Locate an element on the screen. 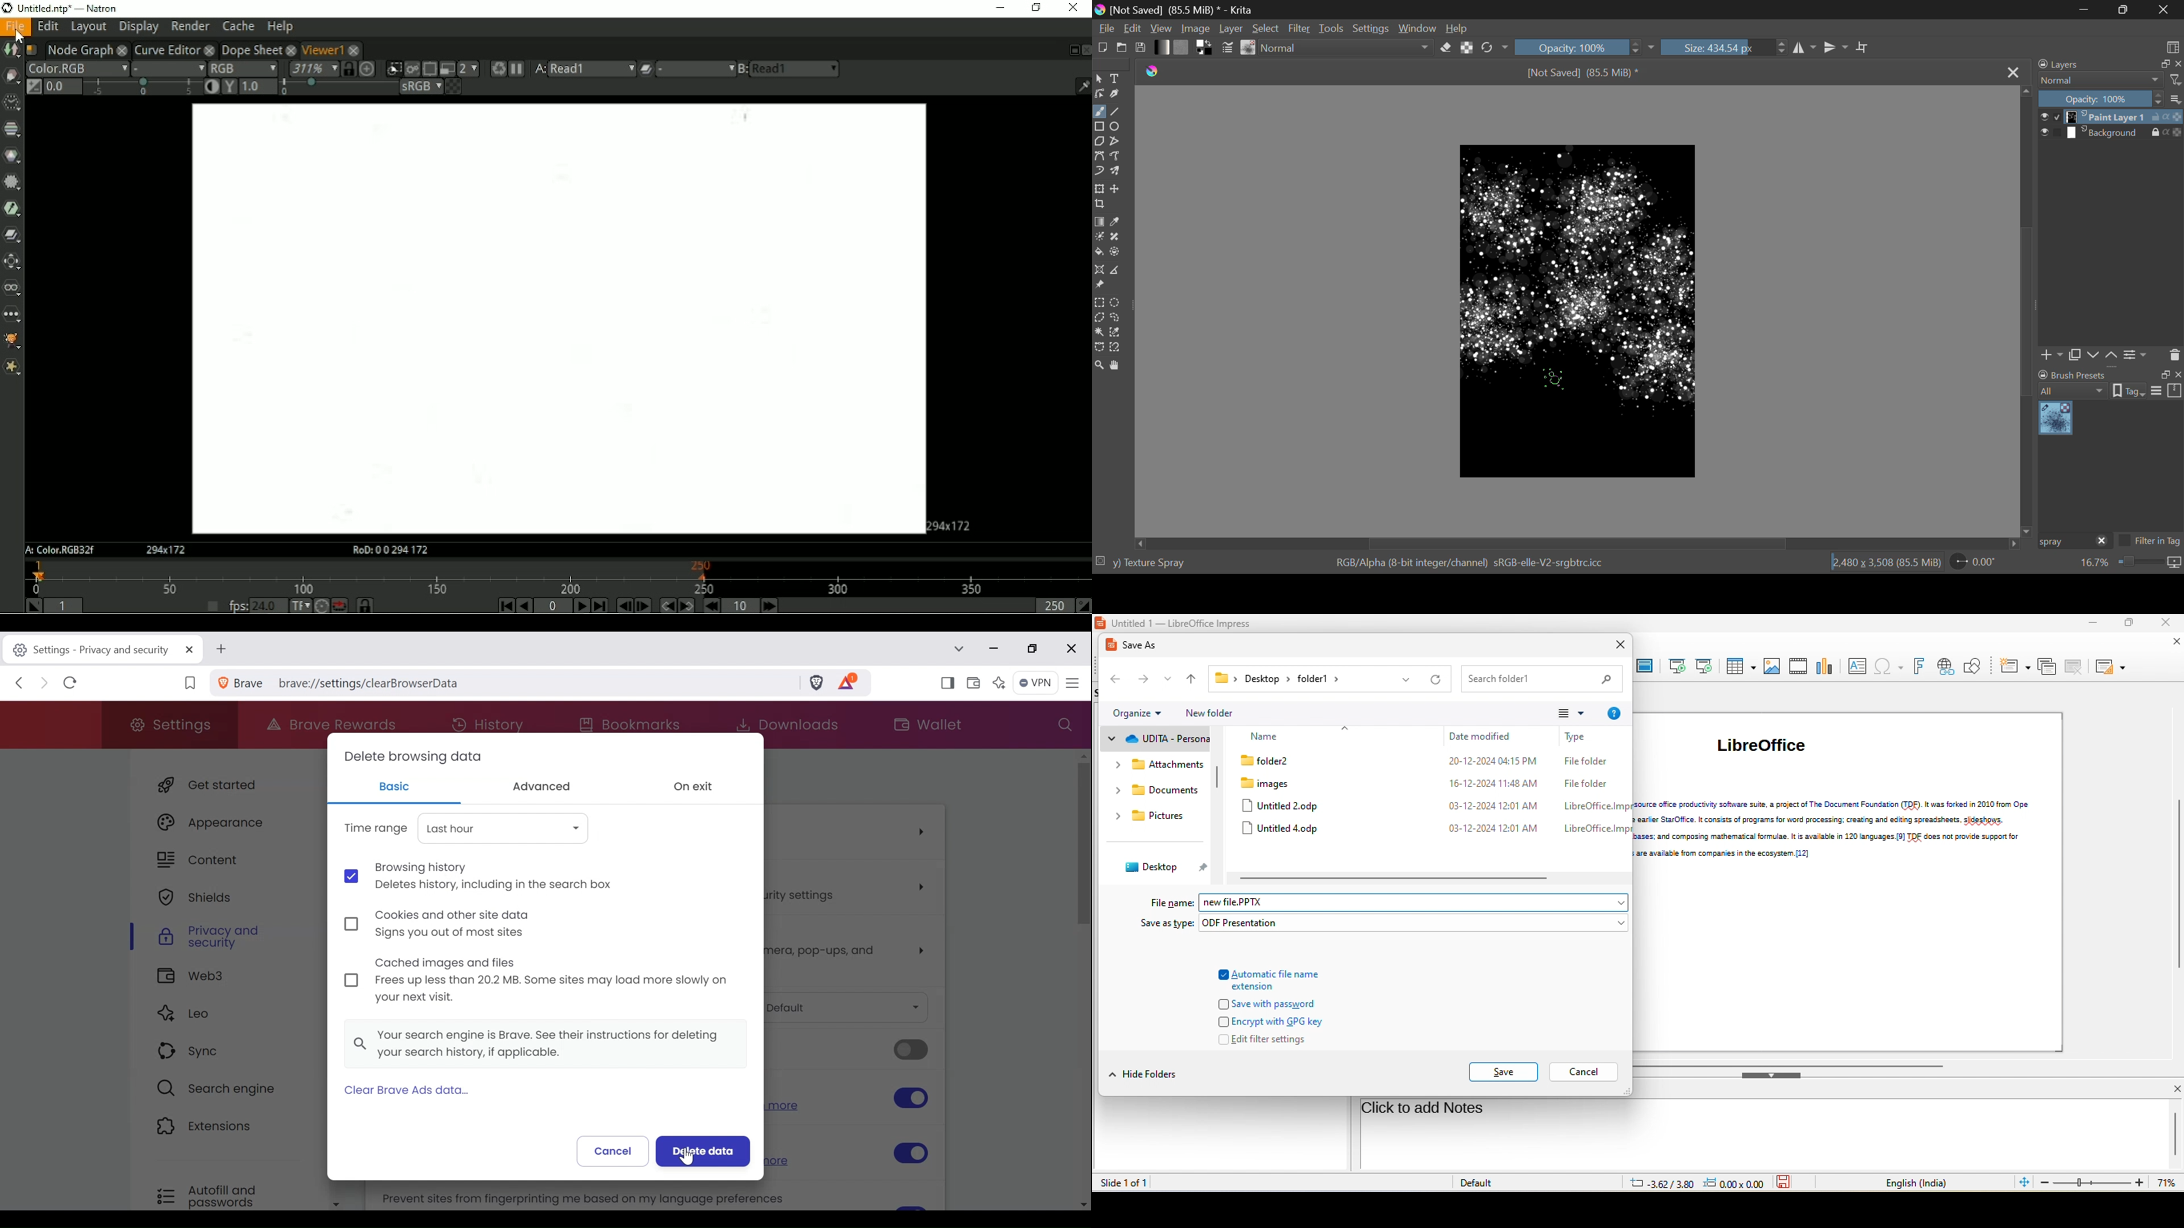  new file pptx is located at coordinates (1416, 902).